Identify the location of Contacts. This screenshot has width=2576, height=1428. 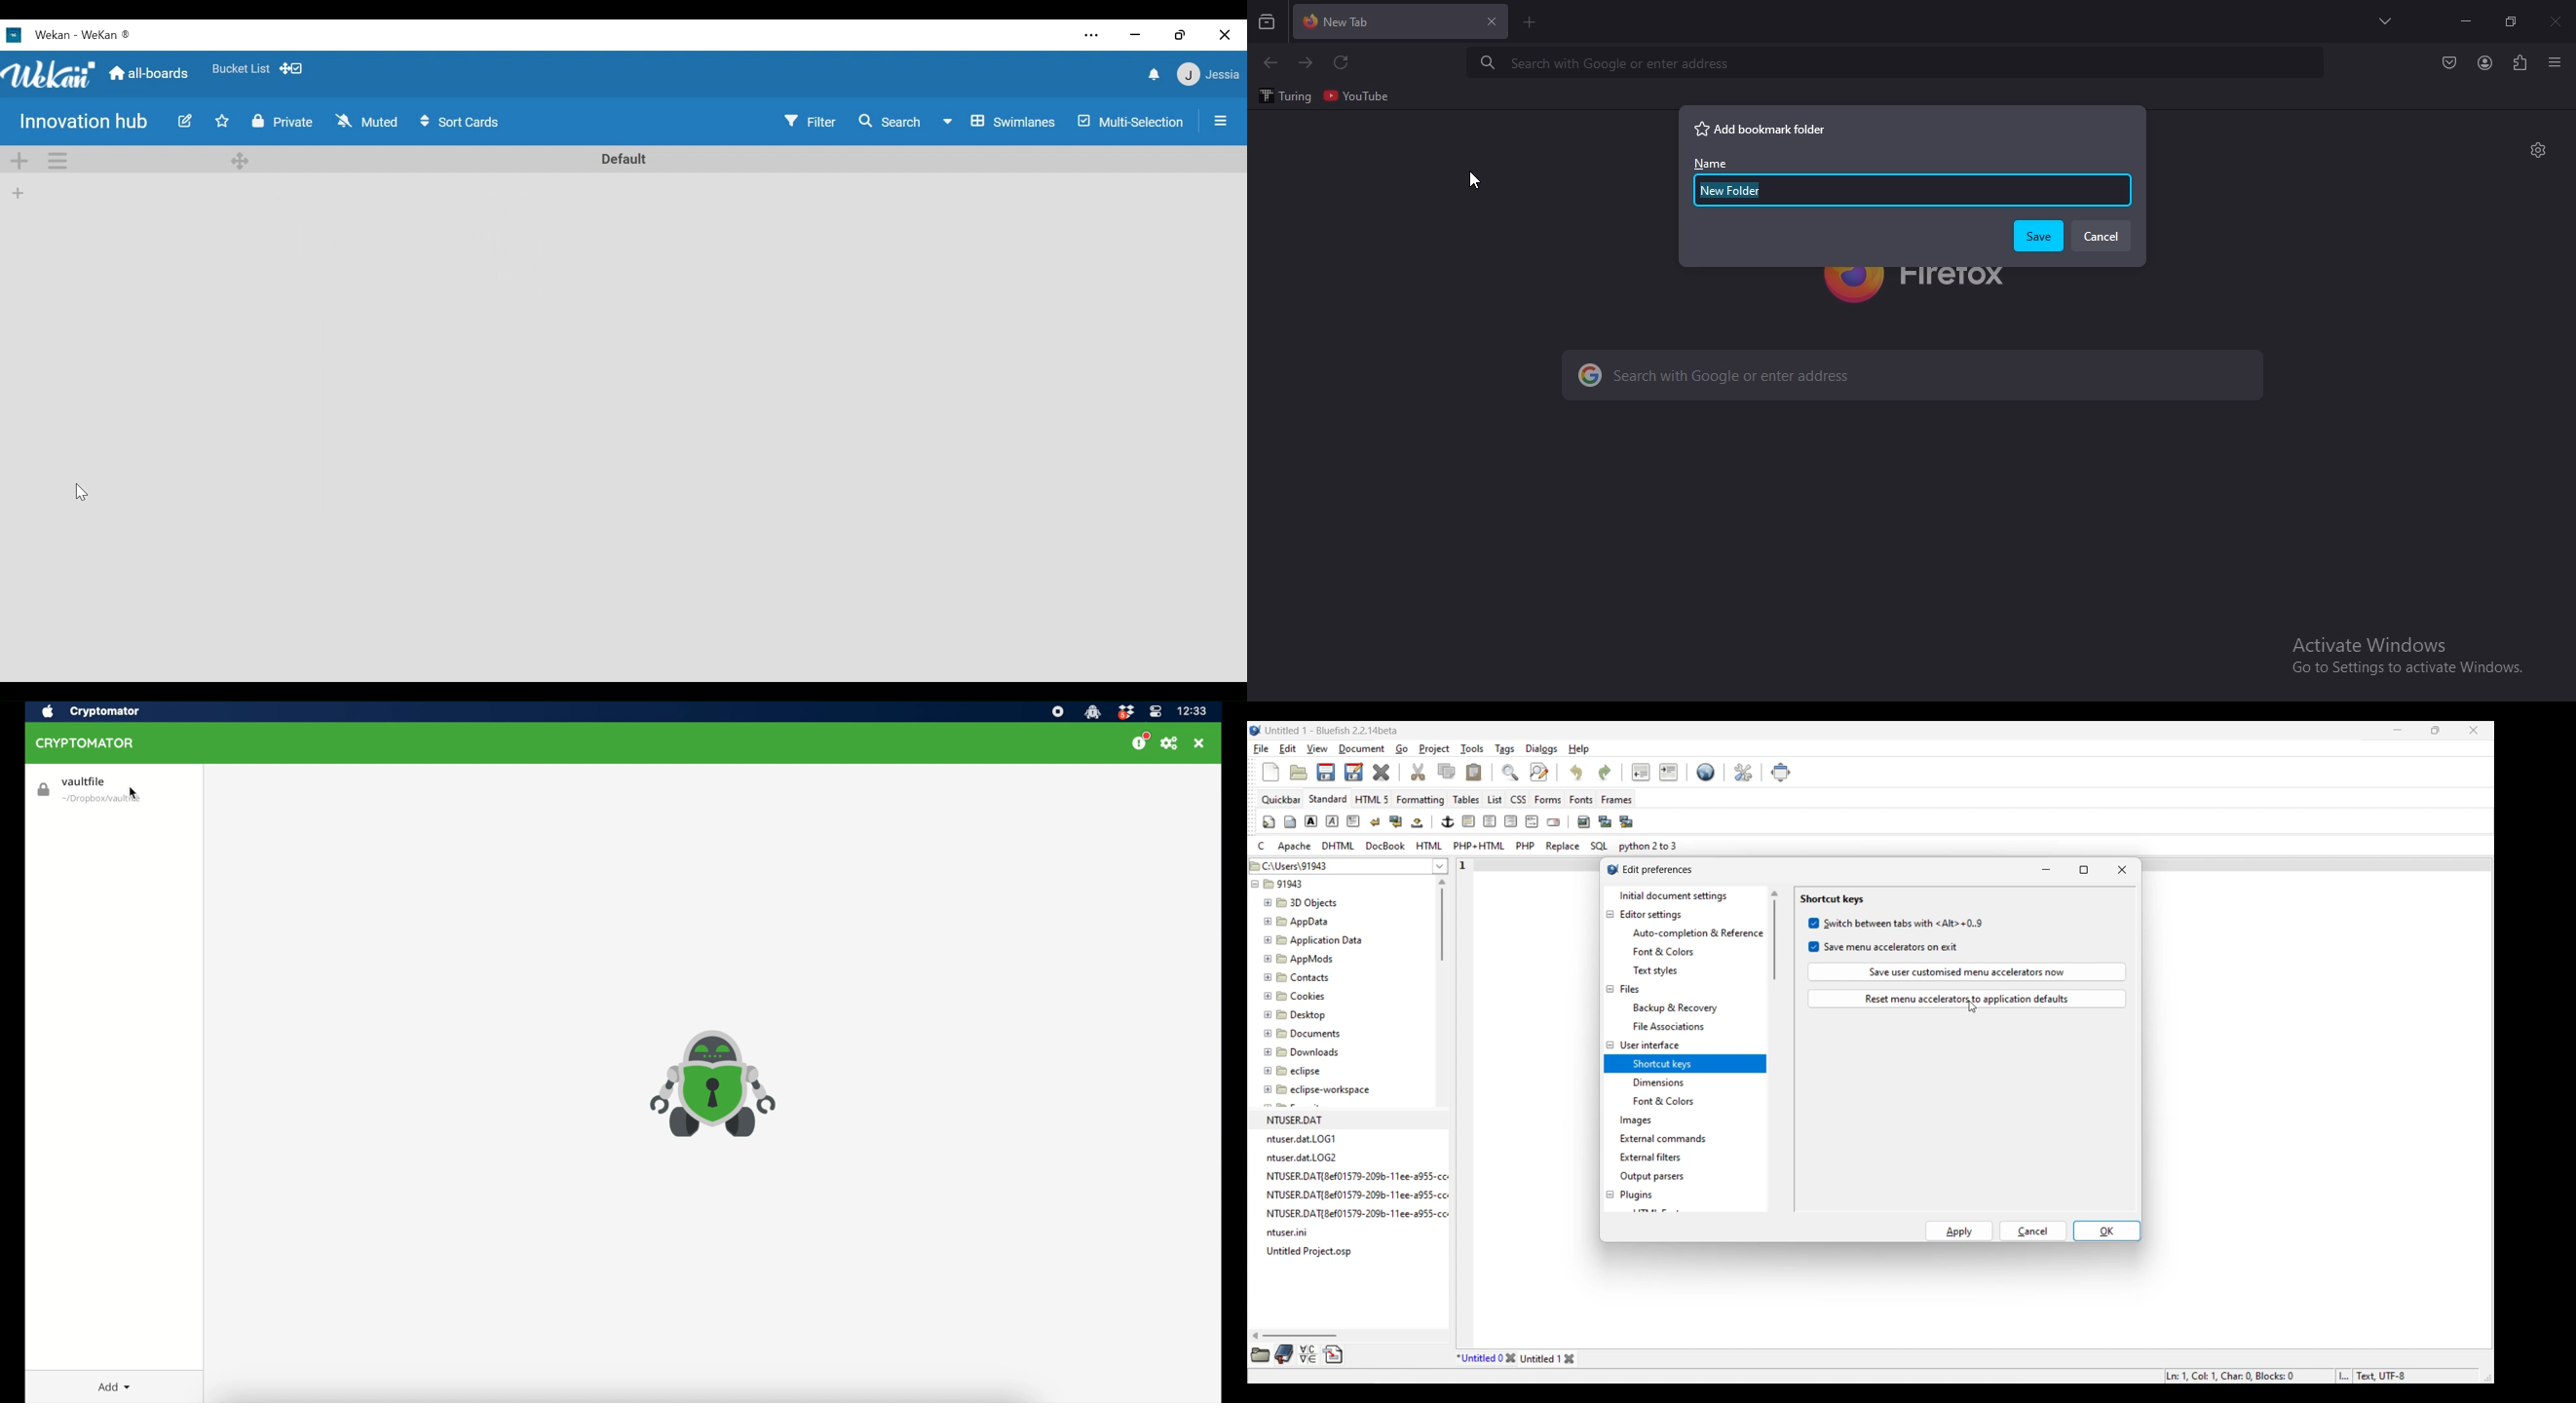
(1299, 976).